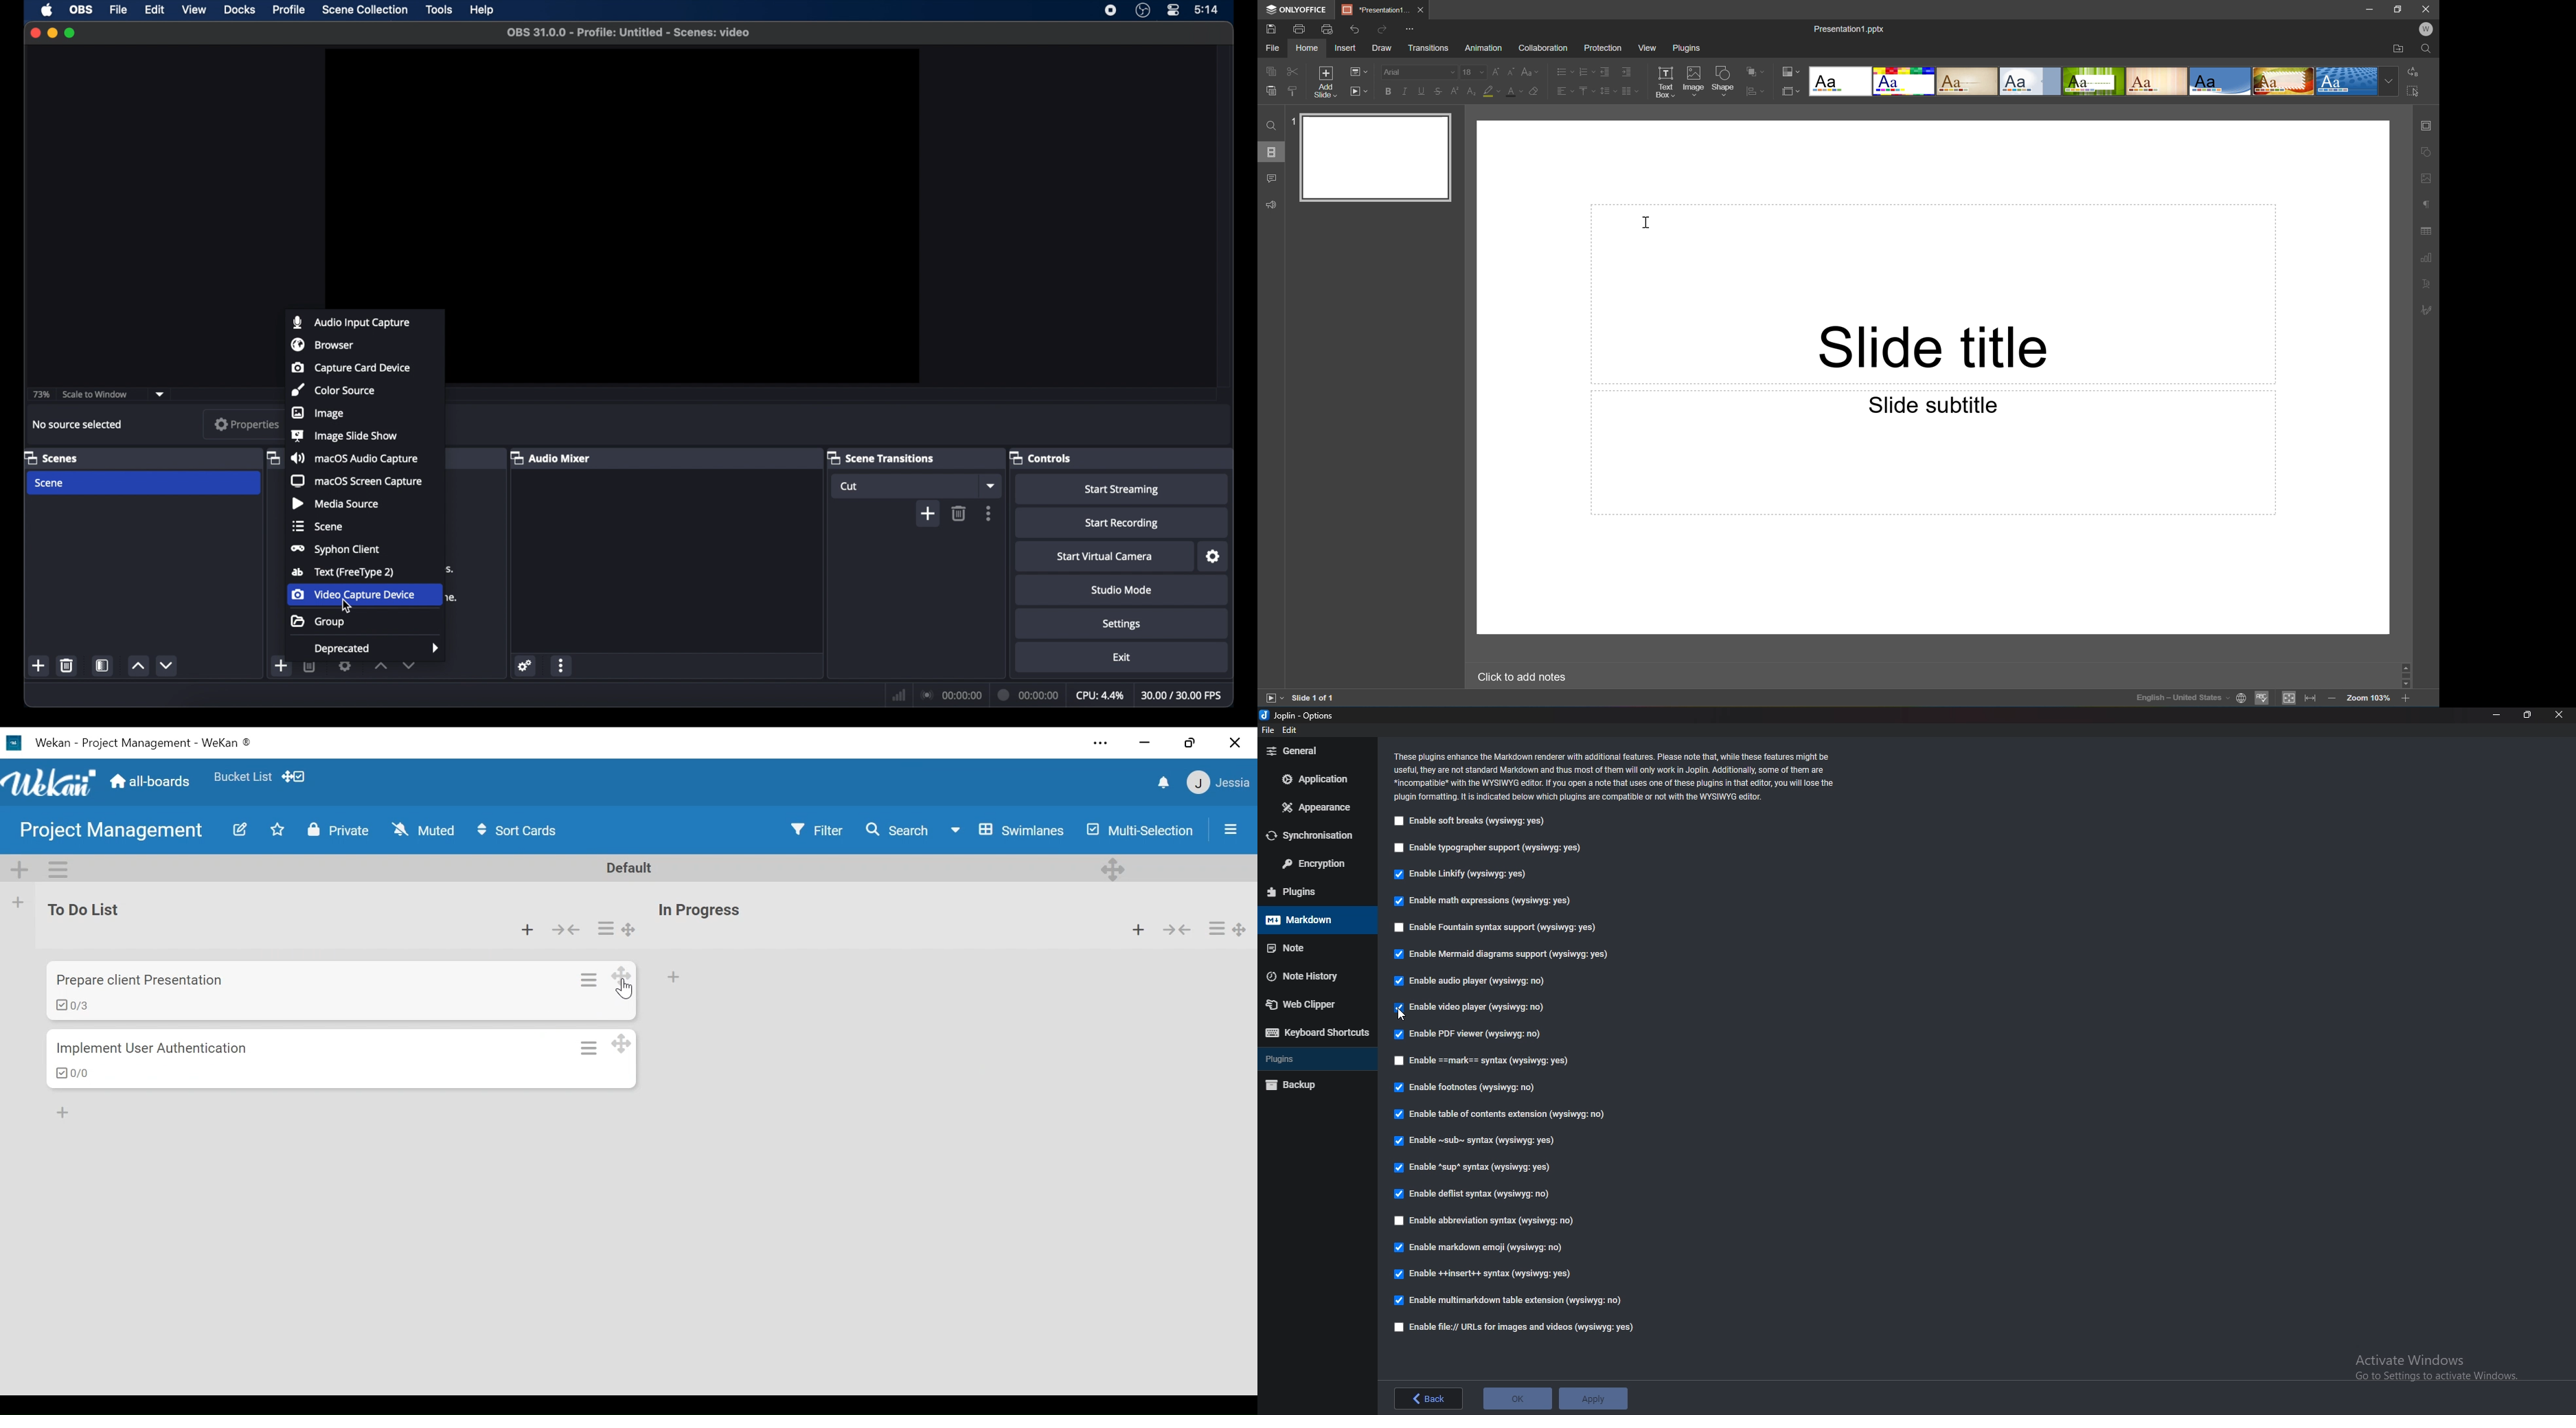 This screenshot has width=2576, height=1428. What do you see at coordinates (1408, 91) in the screenshot?
I see `Italic` at bounding box center [1408, 91].